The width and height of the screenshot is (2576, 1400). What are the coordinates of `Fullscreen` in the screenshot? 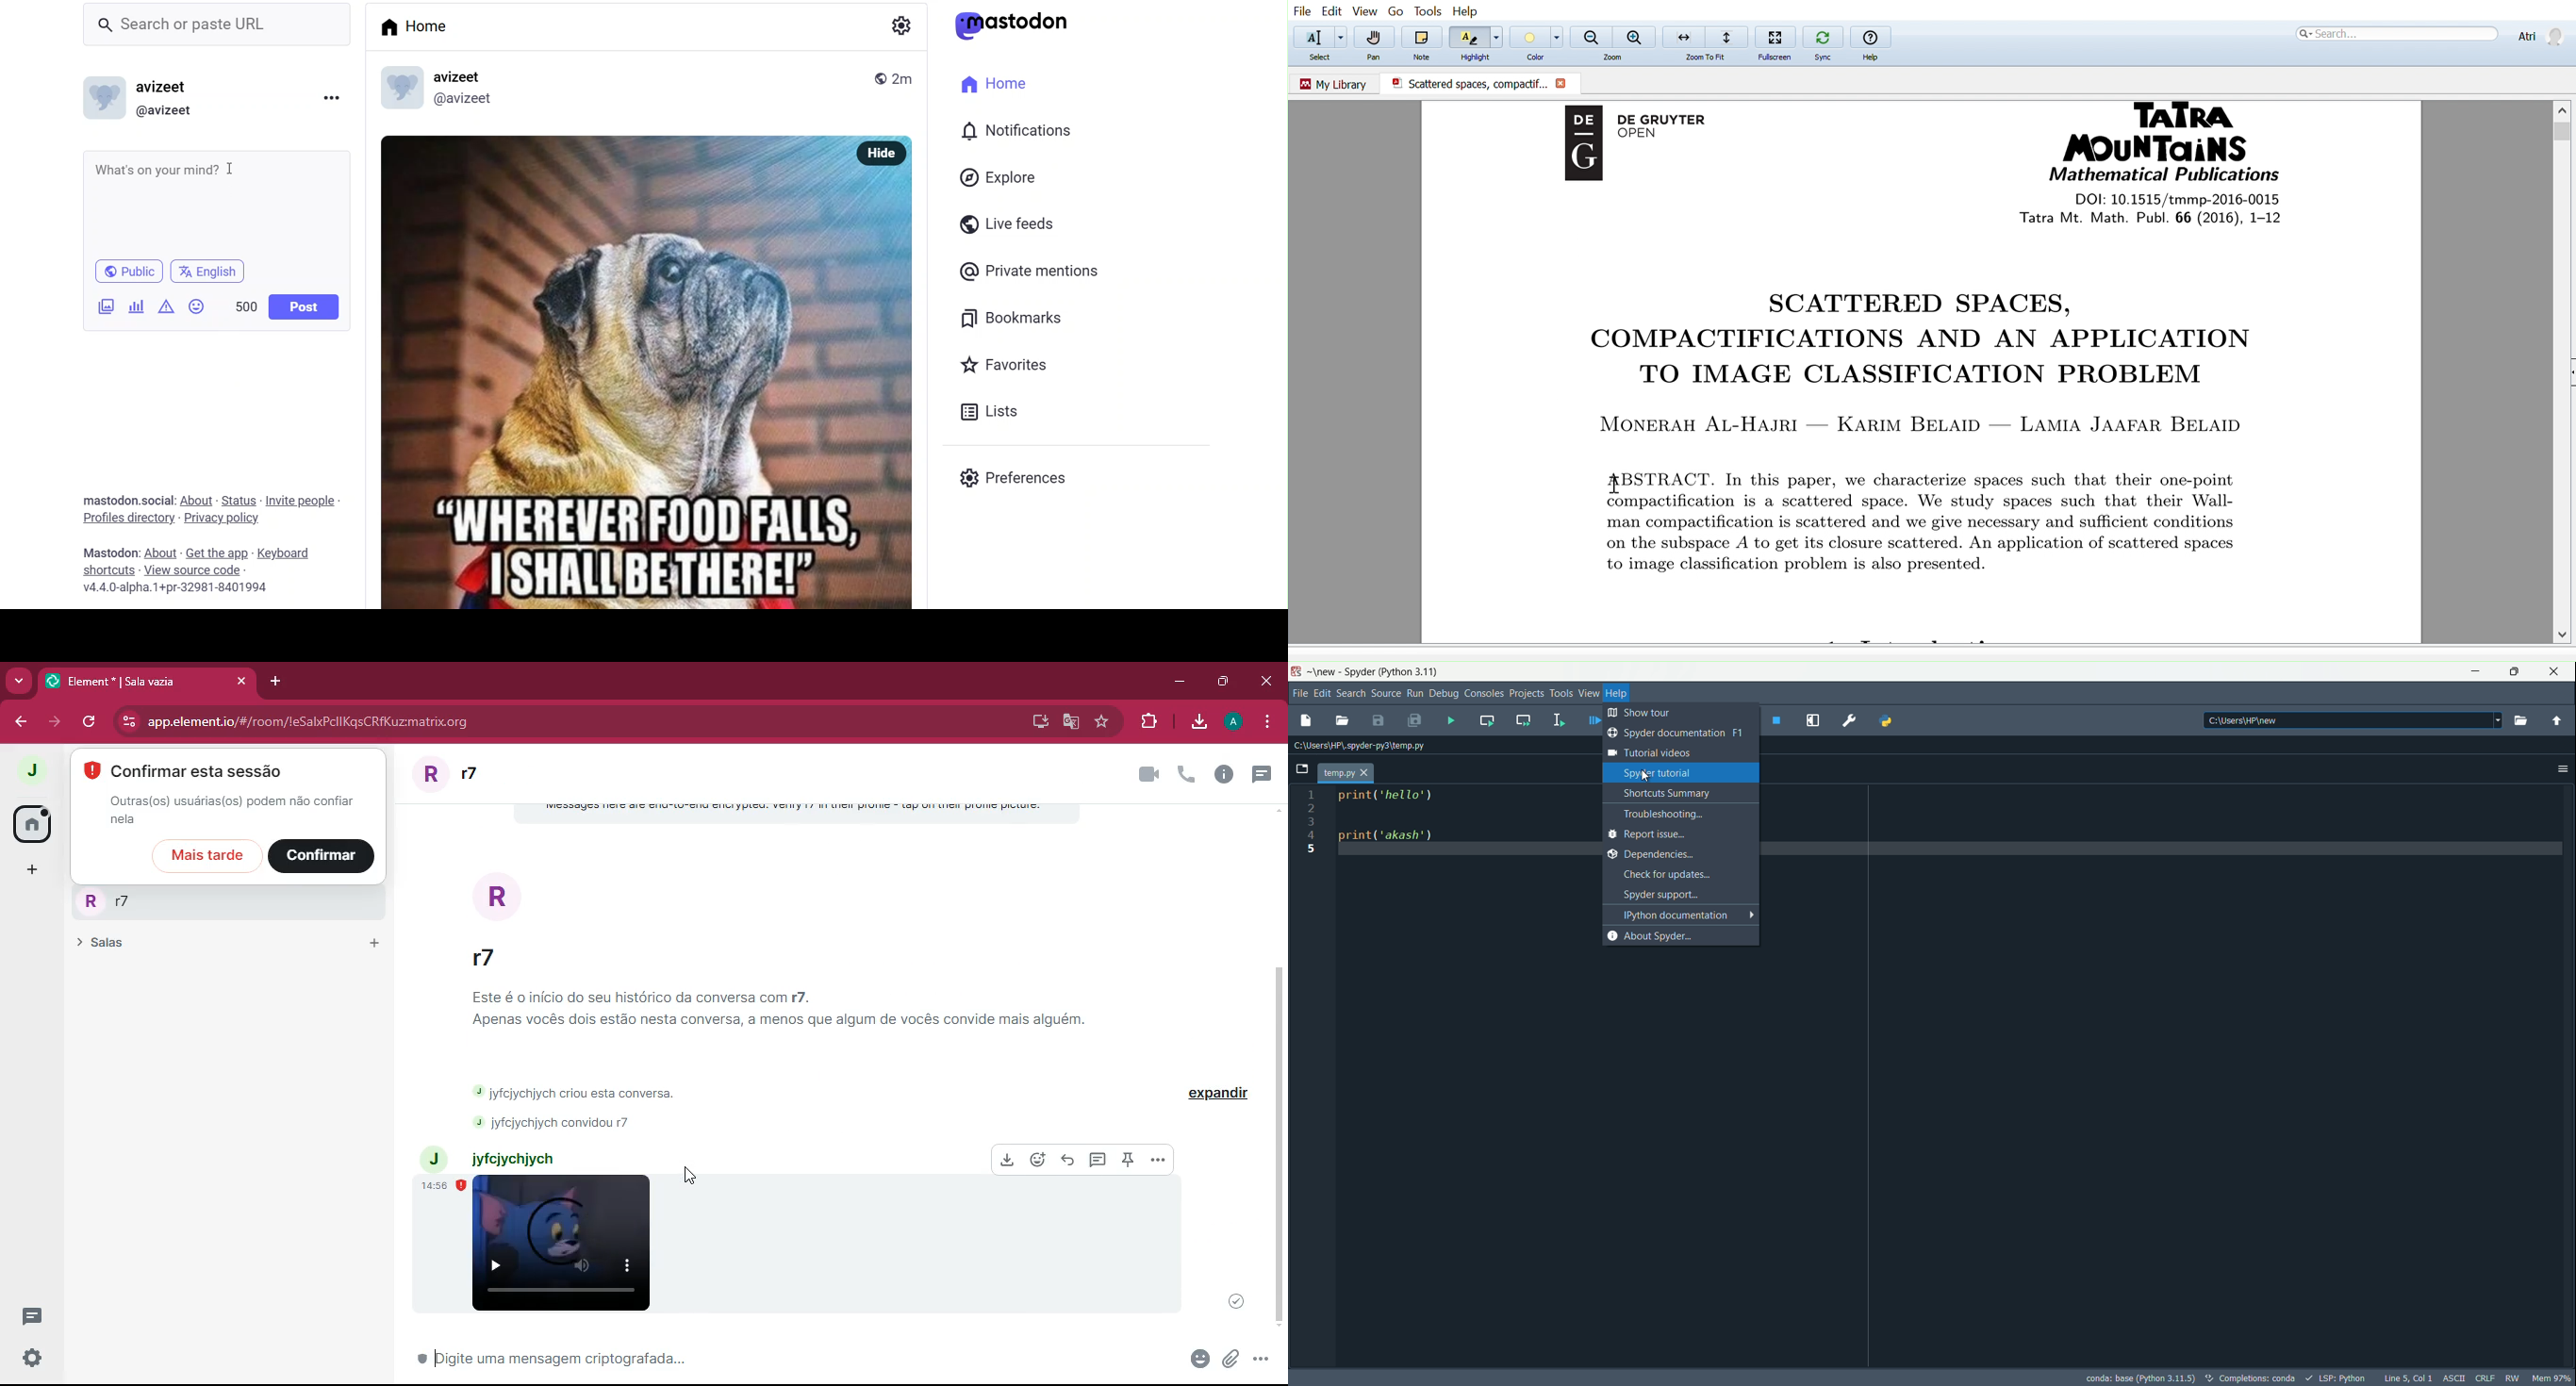 It's located at (1772, 58).